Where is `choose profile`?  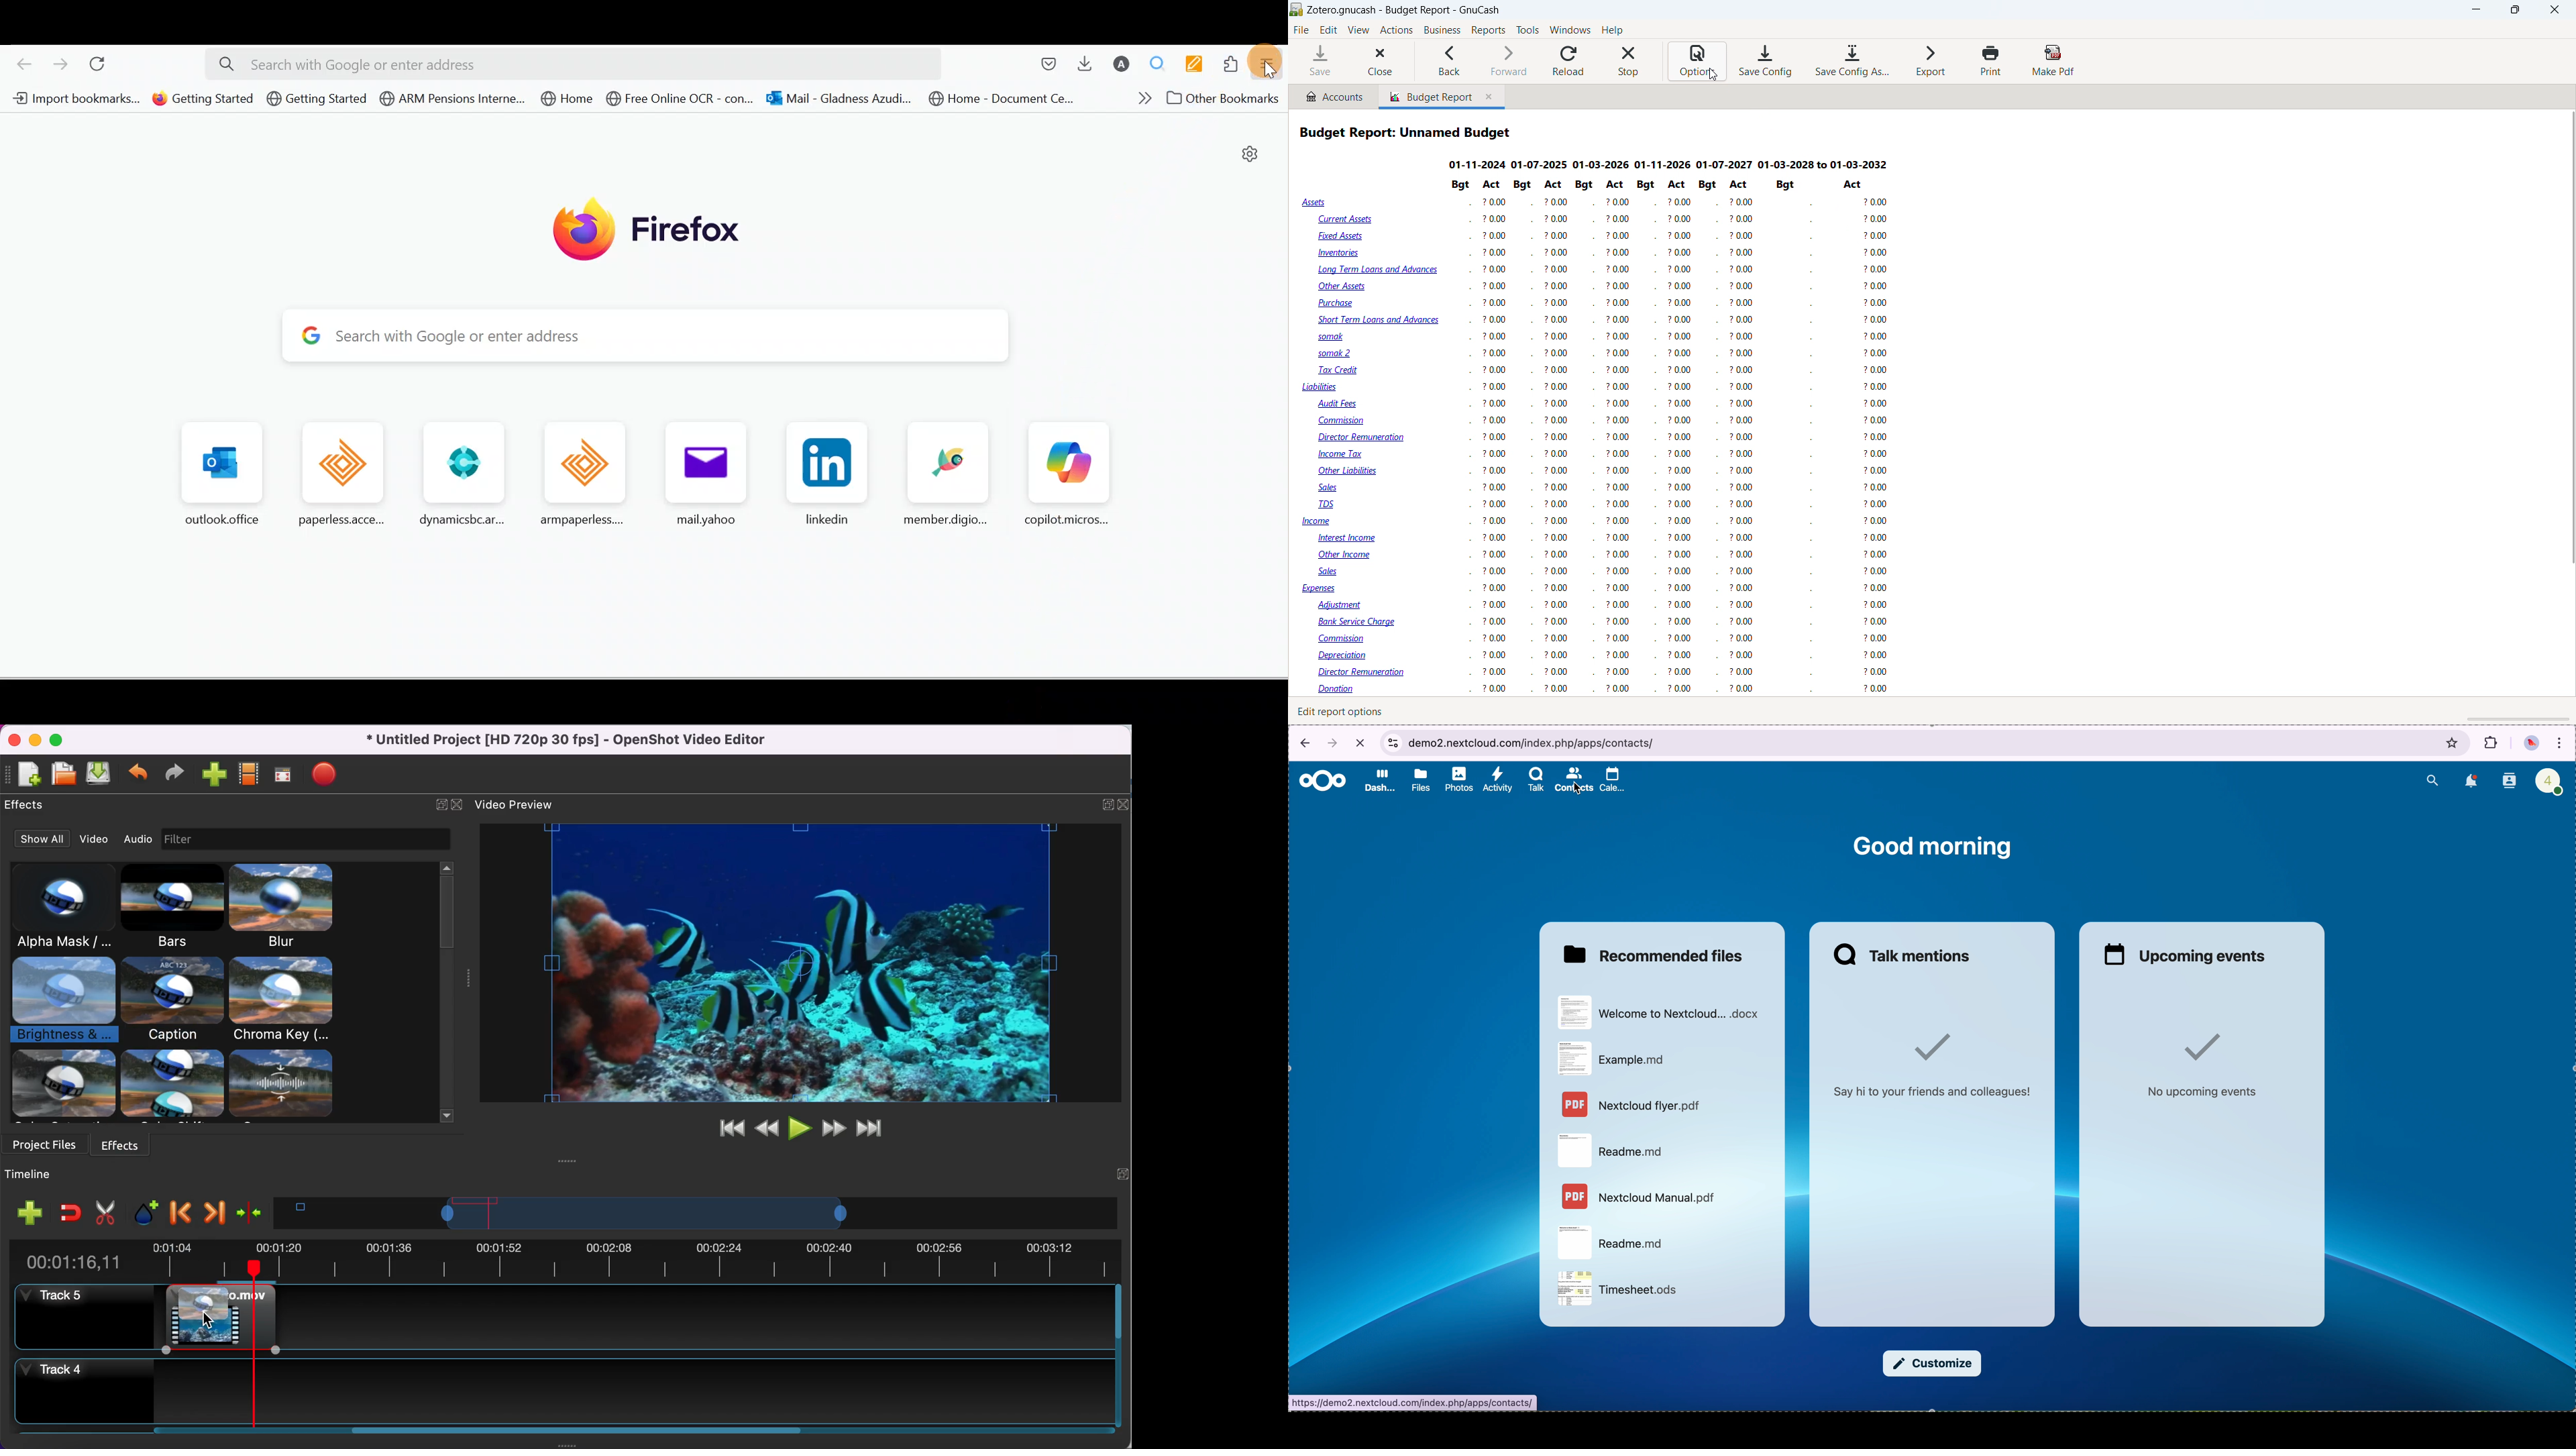 choose profile is located at coordinates (248, 775).